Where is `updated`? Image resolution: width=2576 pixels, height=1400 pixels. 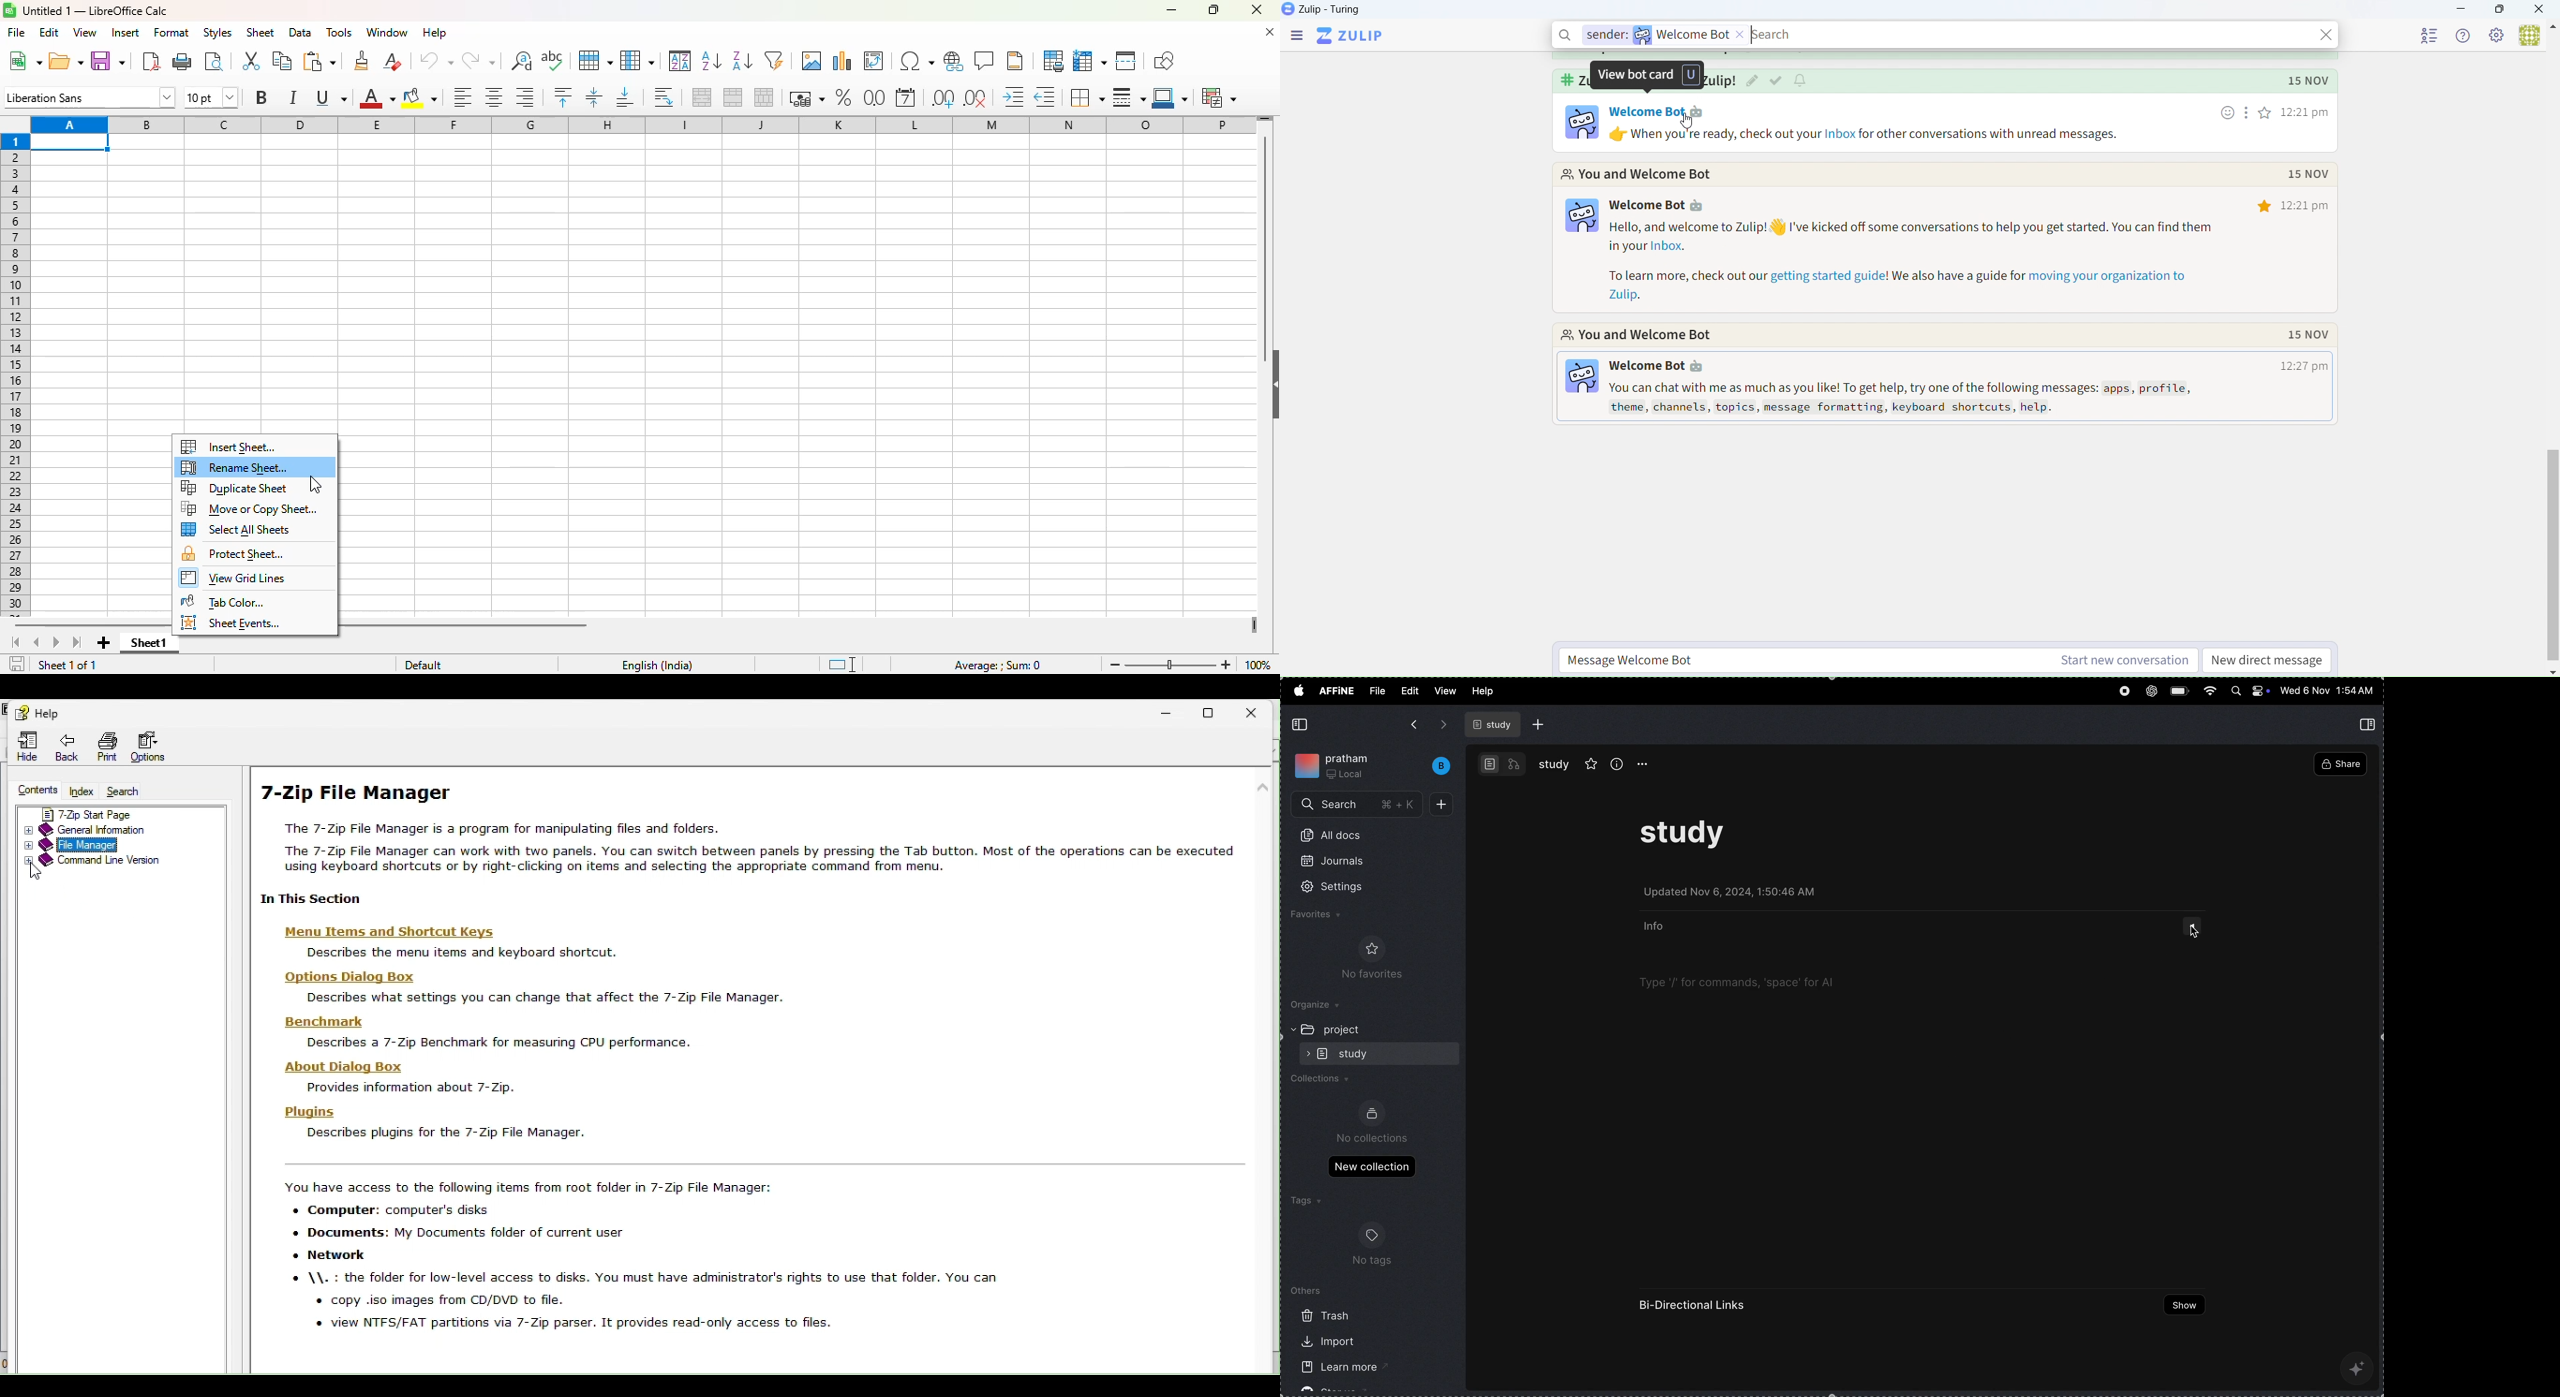
updated is located at coordinates (1738, 894).